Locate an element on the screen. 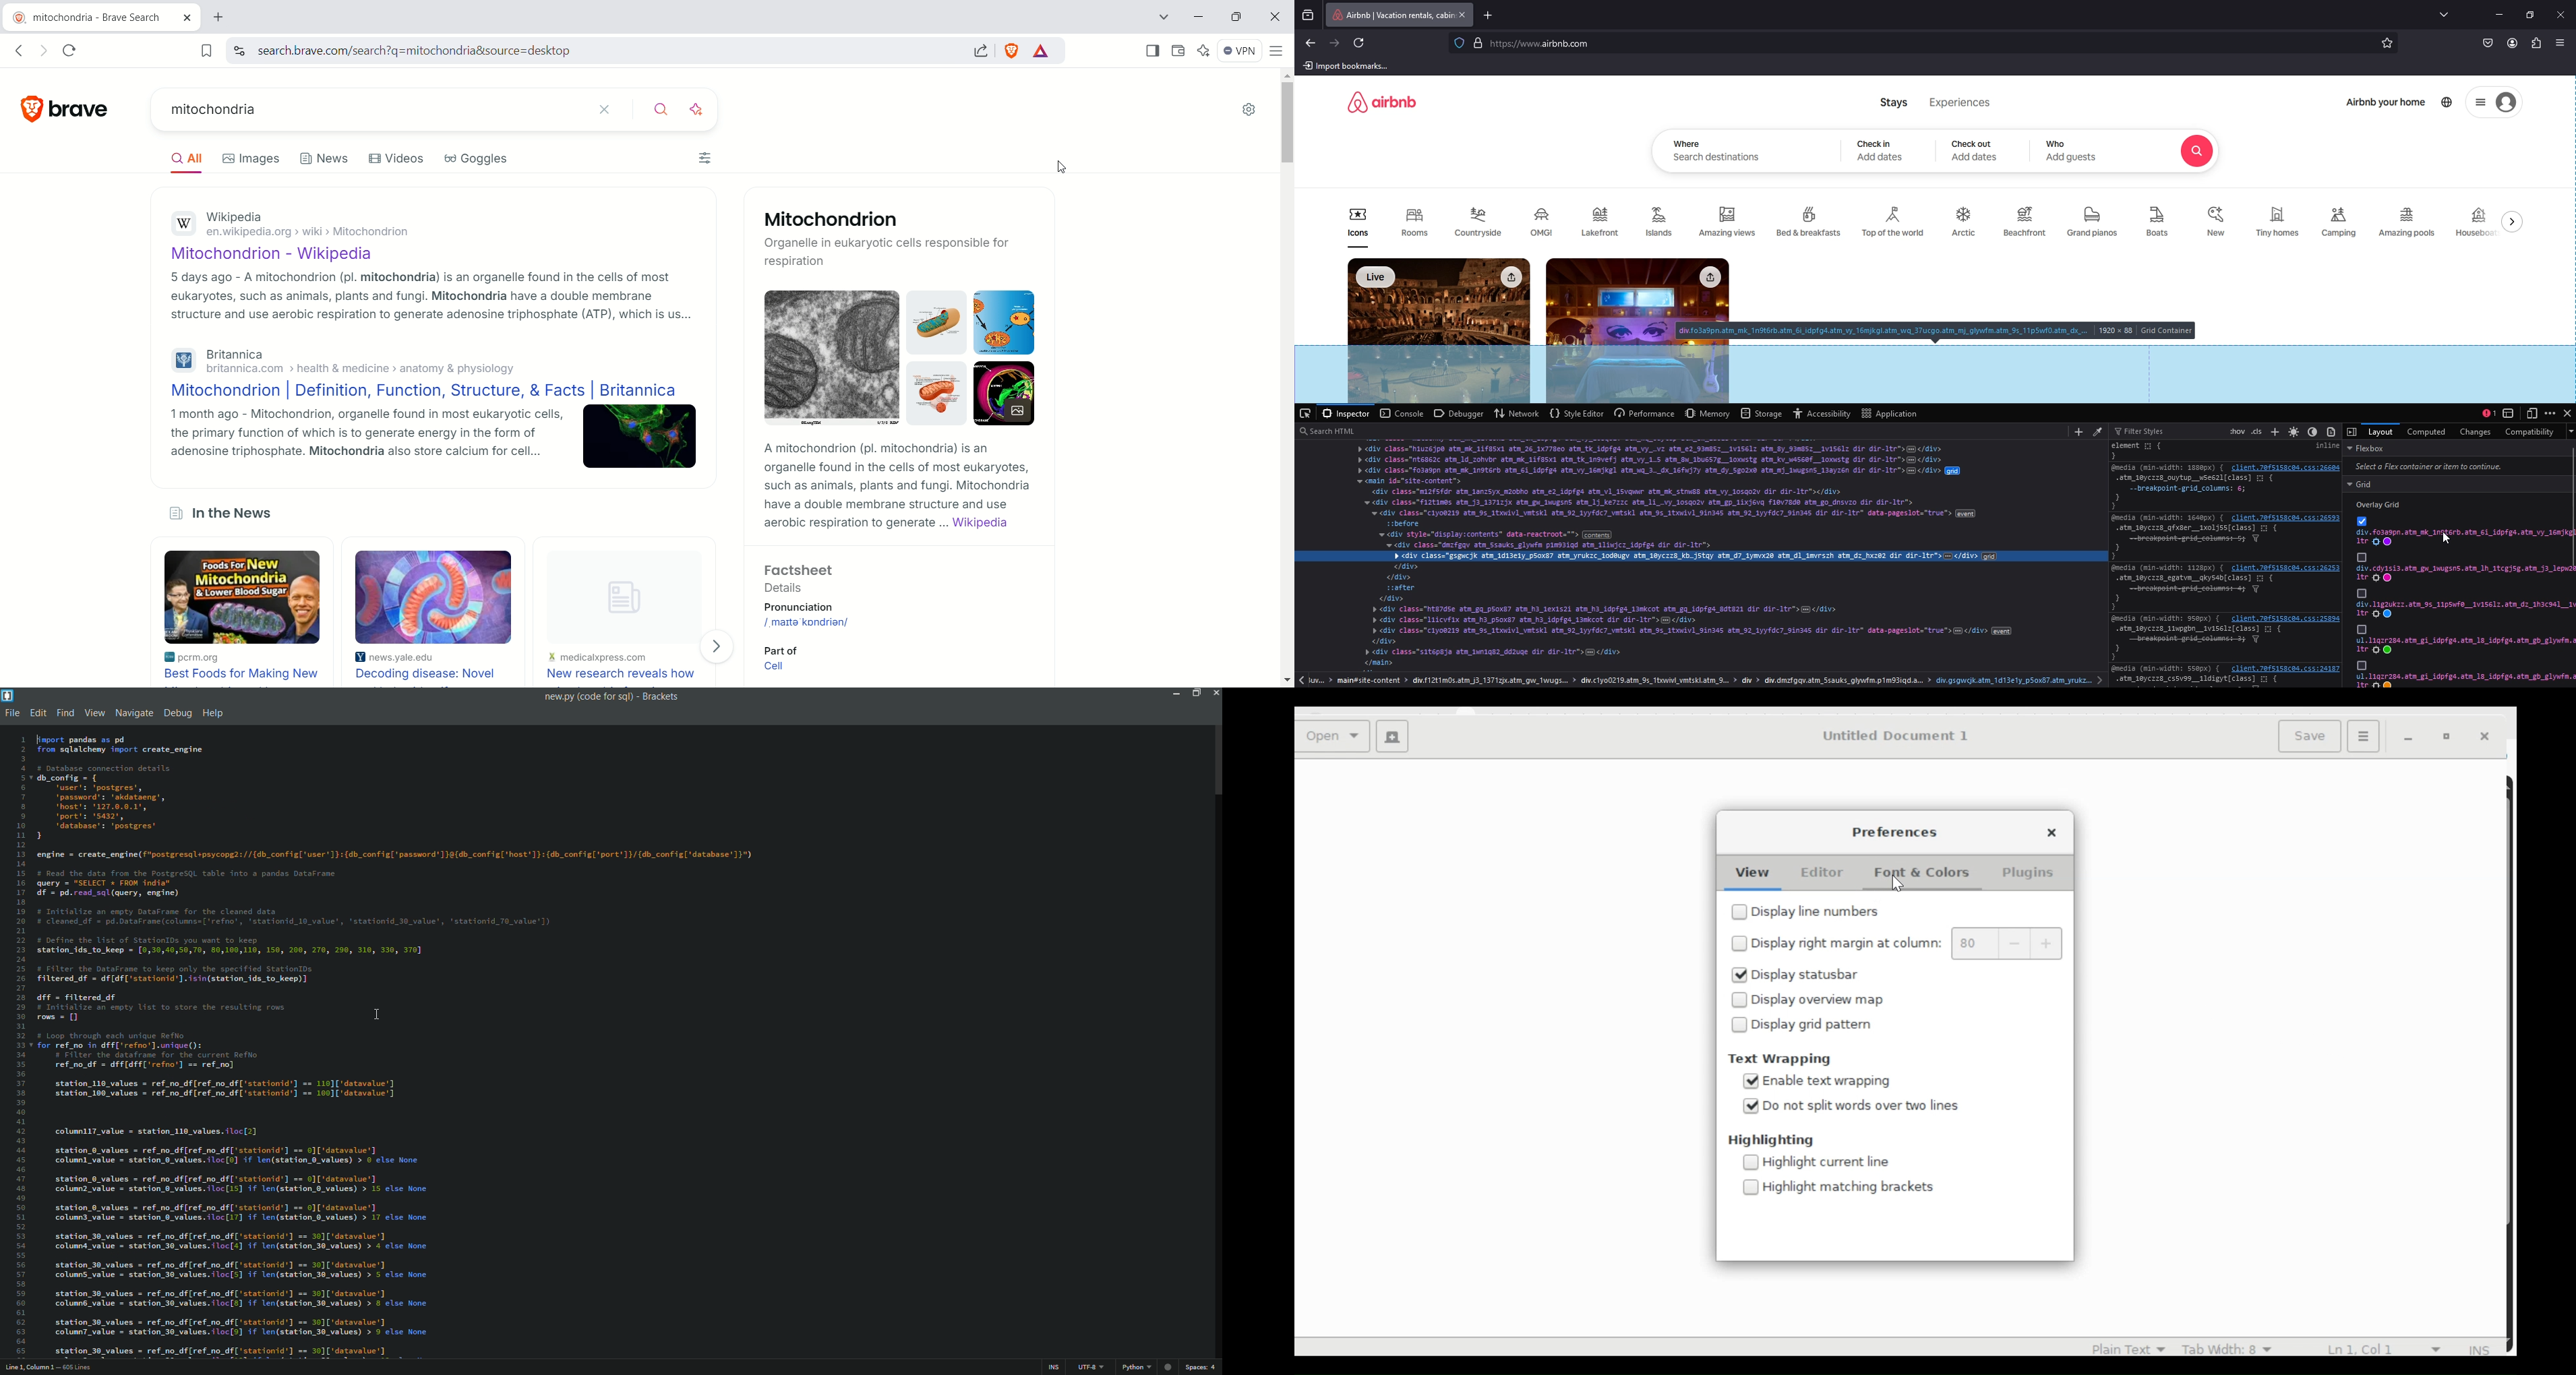  Airbnb your home is located at coordinates (2387, 103).